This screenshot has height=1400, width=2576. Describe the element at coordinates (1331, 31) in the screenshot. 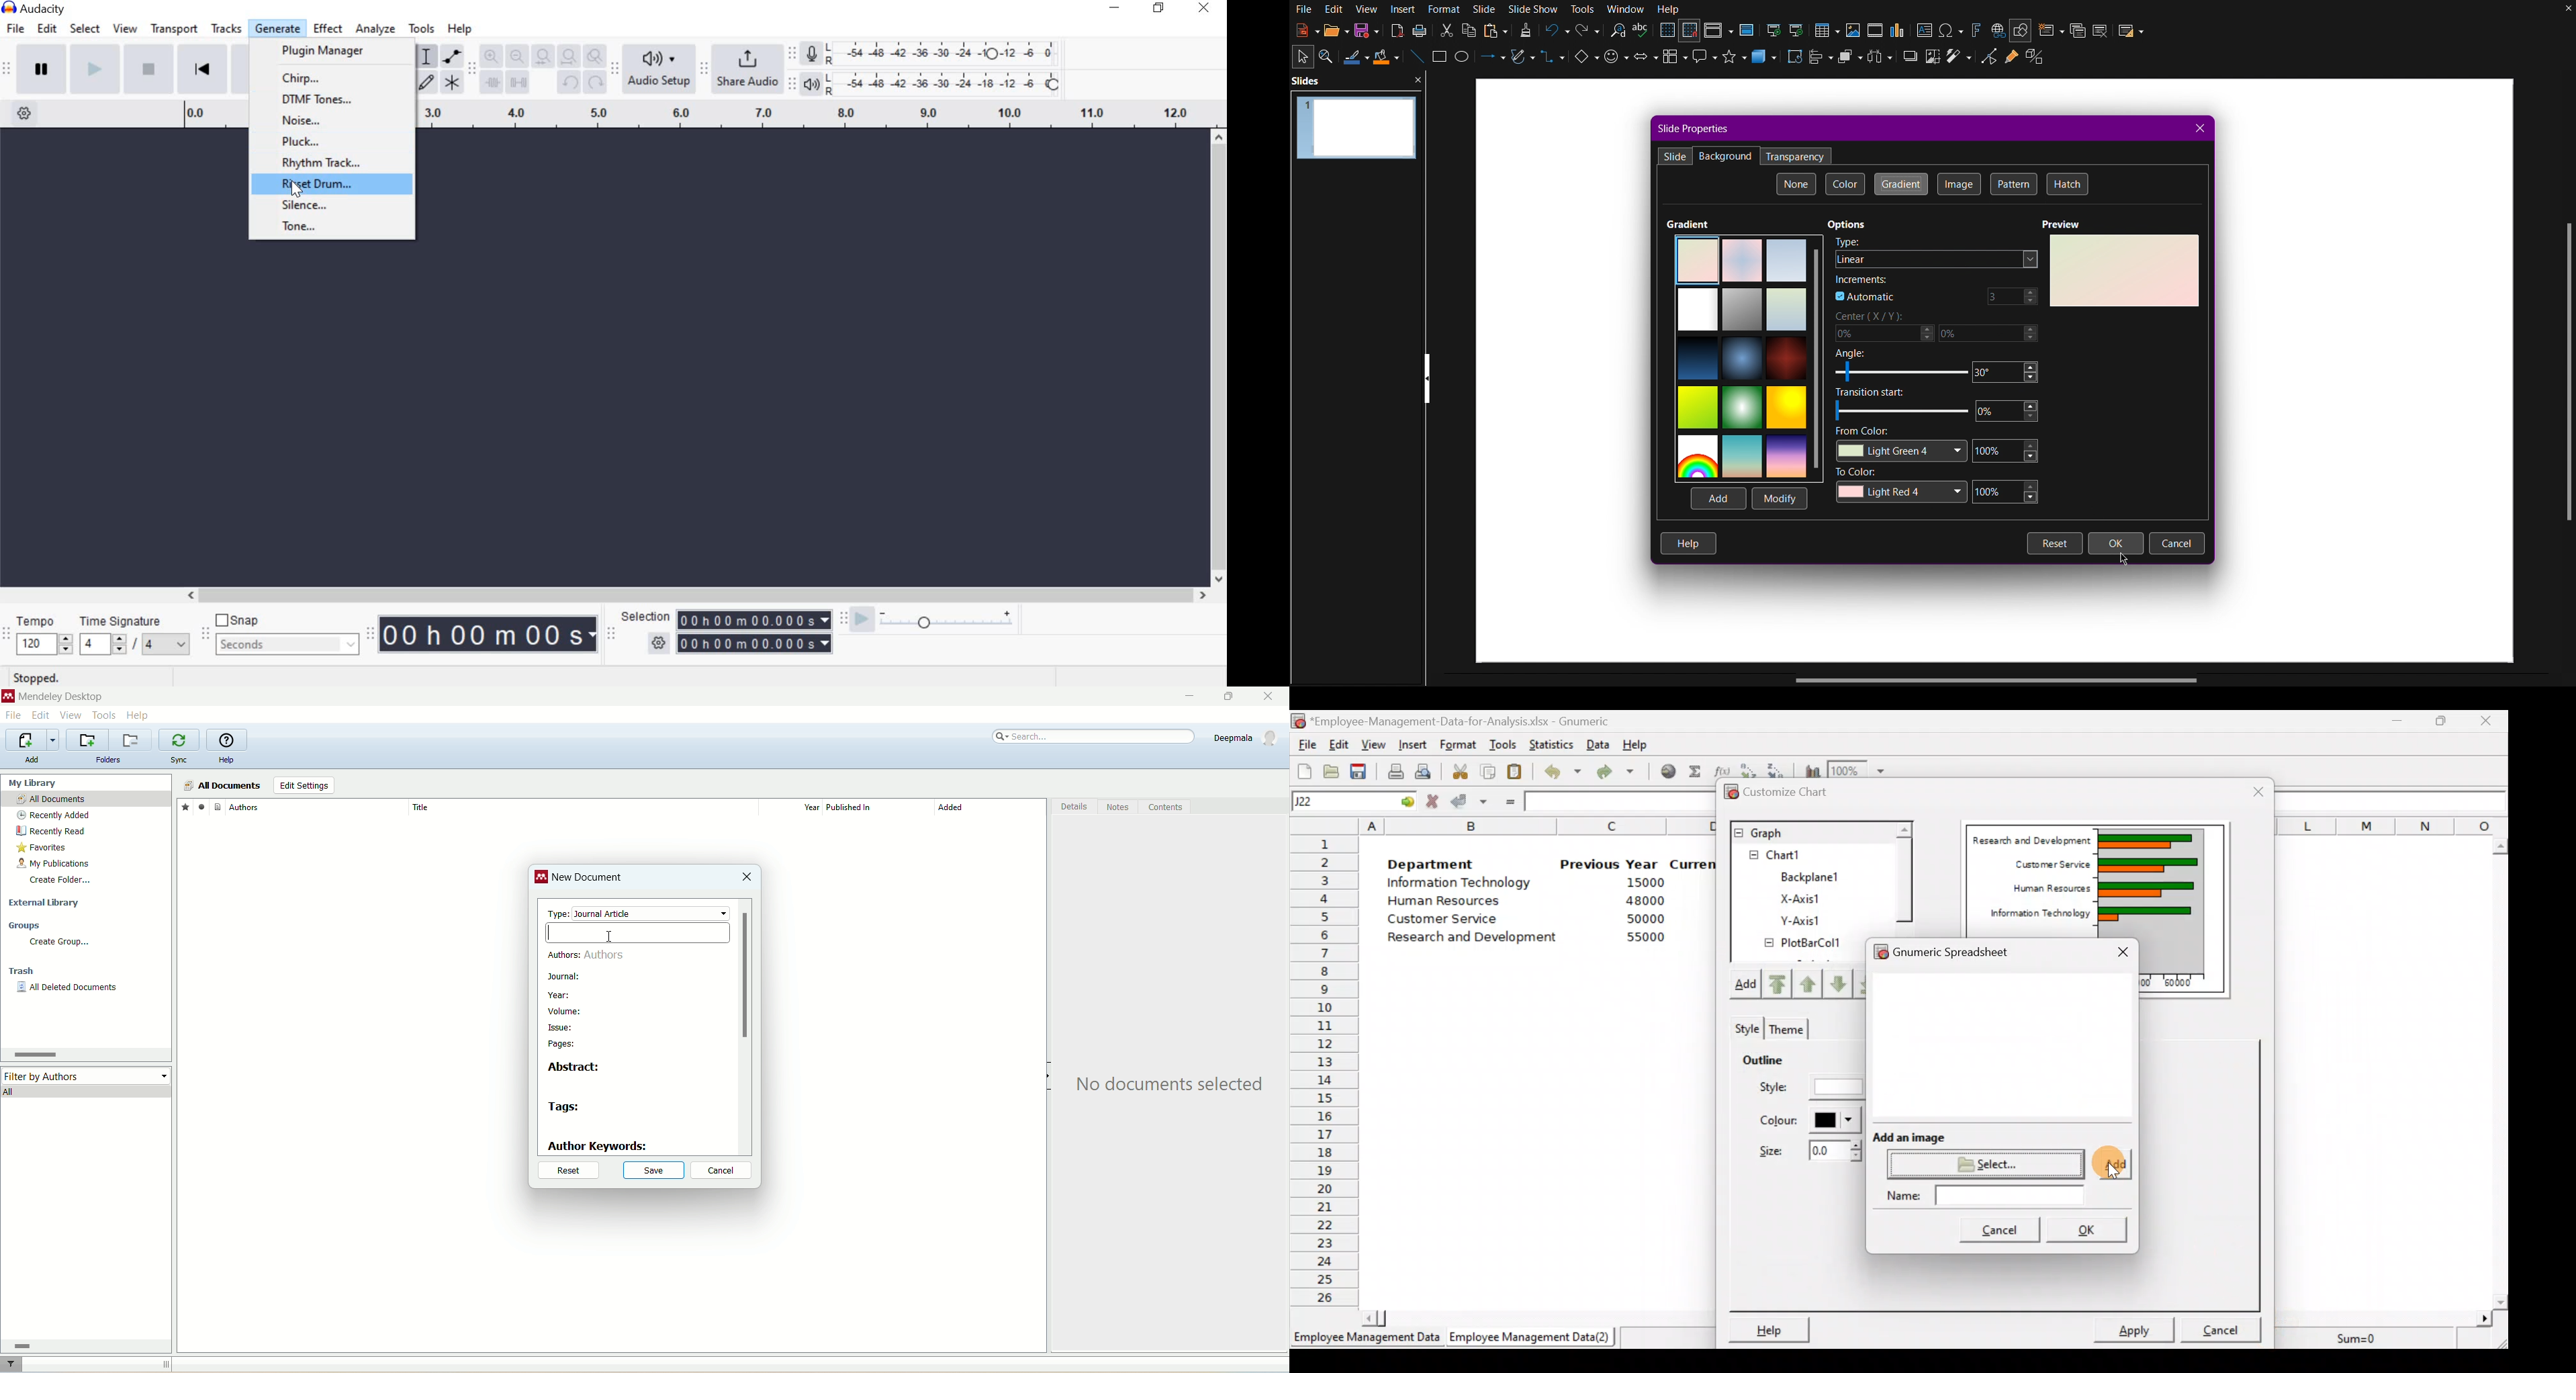

I see `Open` at that location.